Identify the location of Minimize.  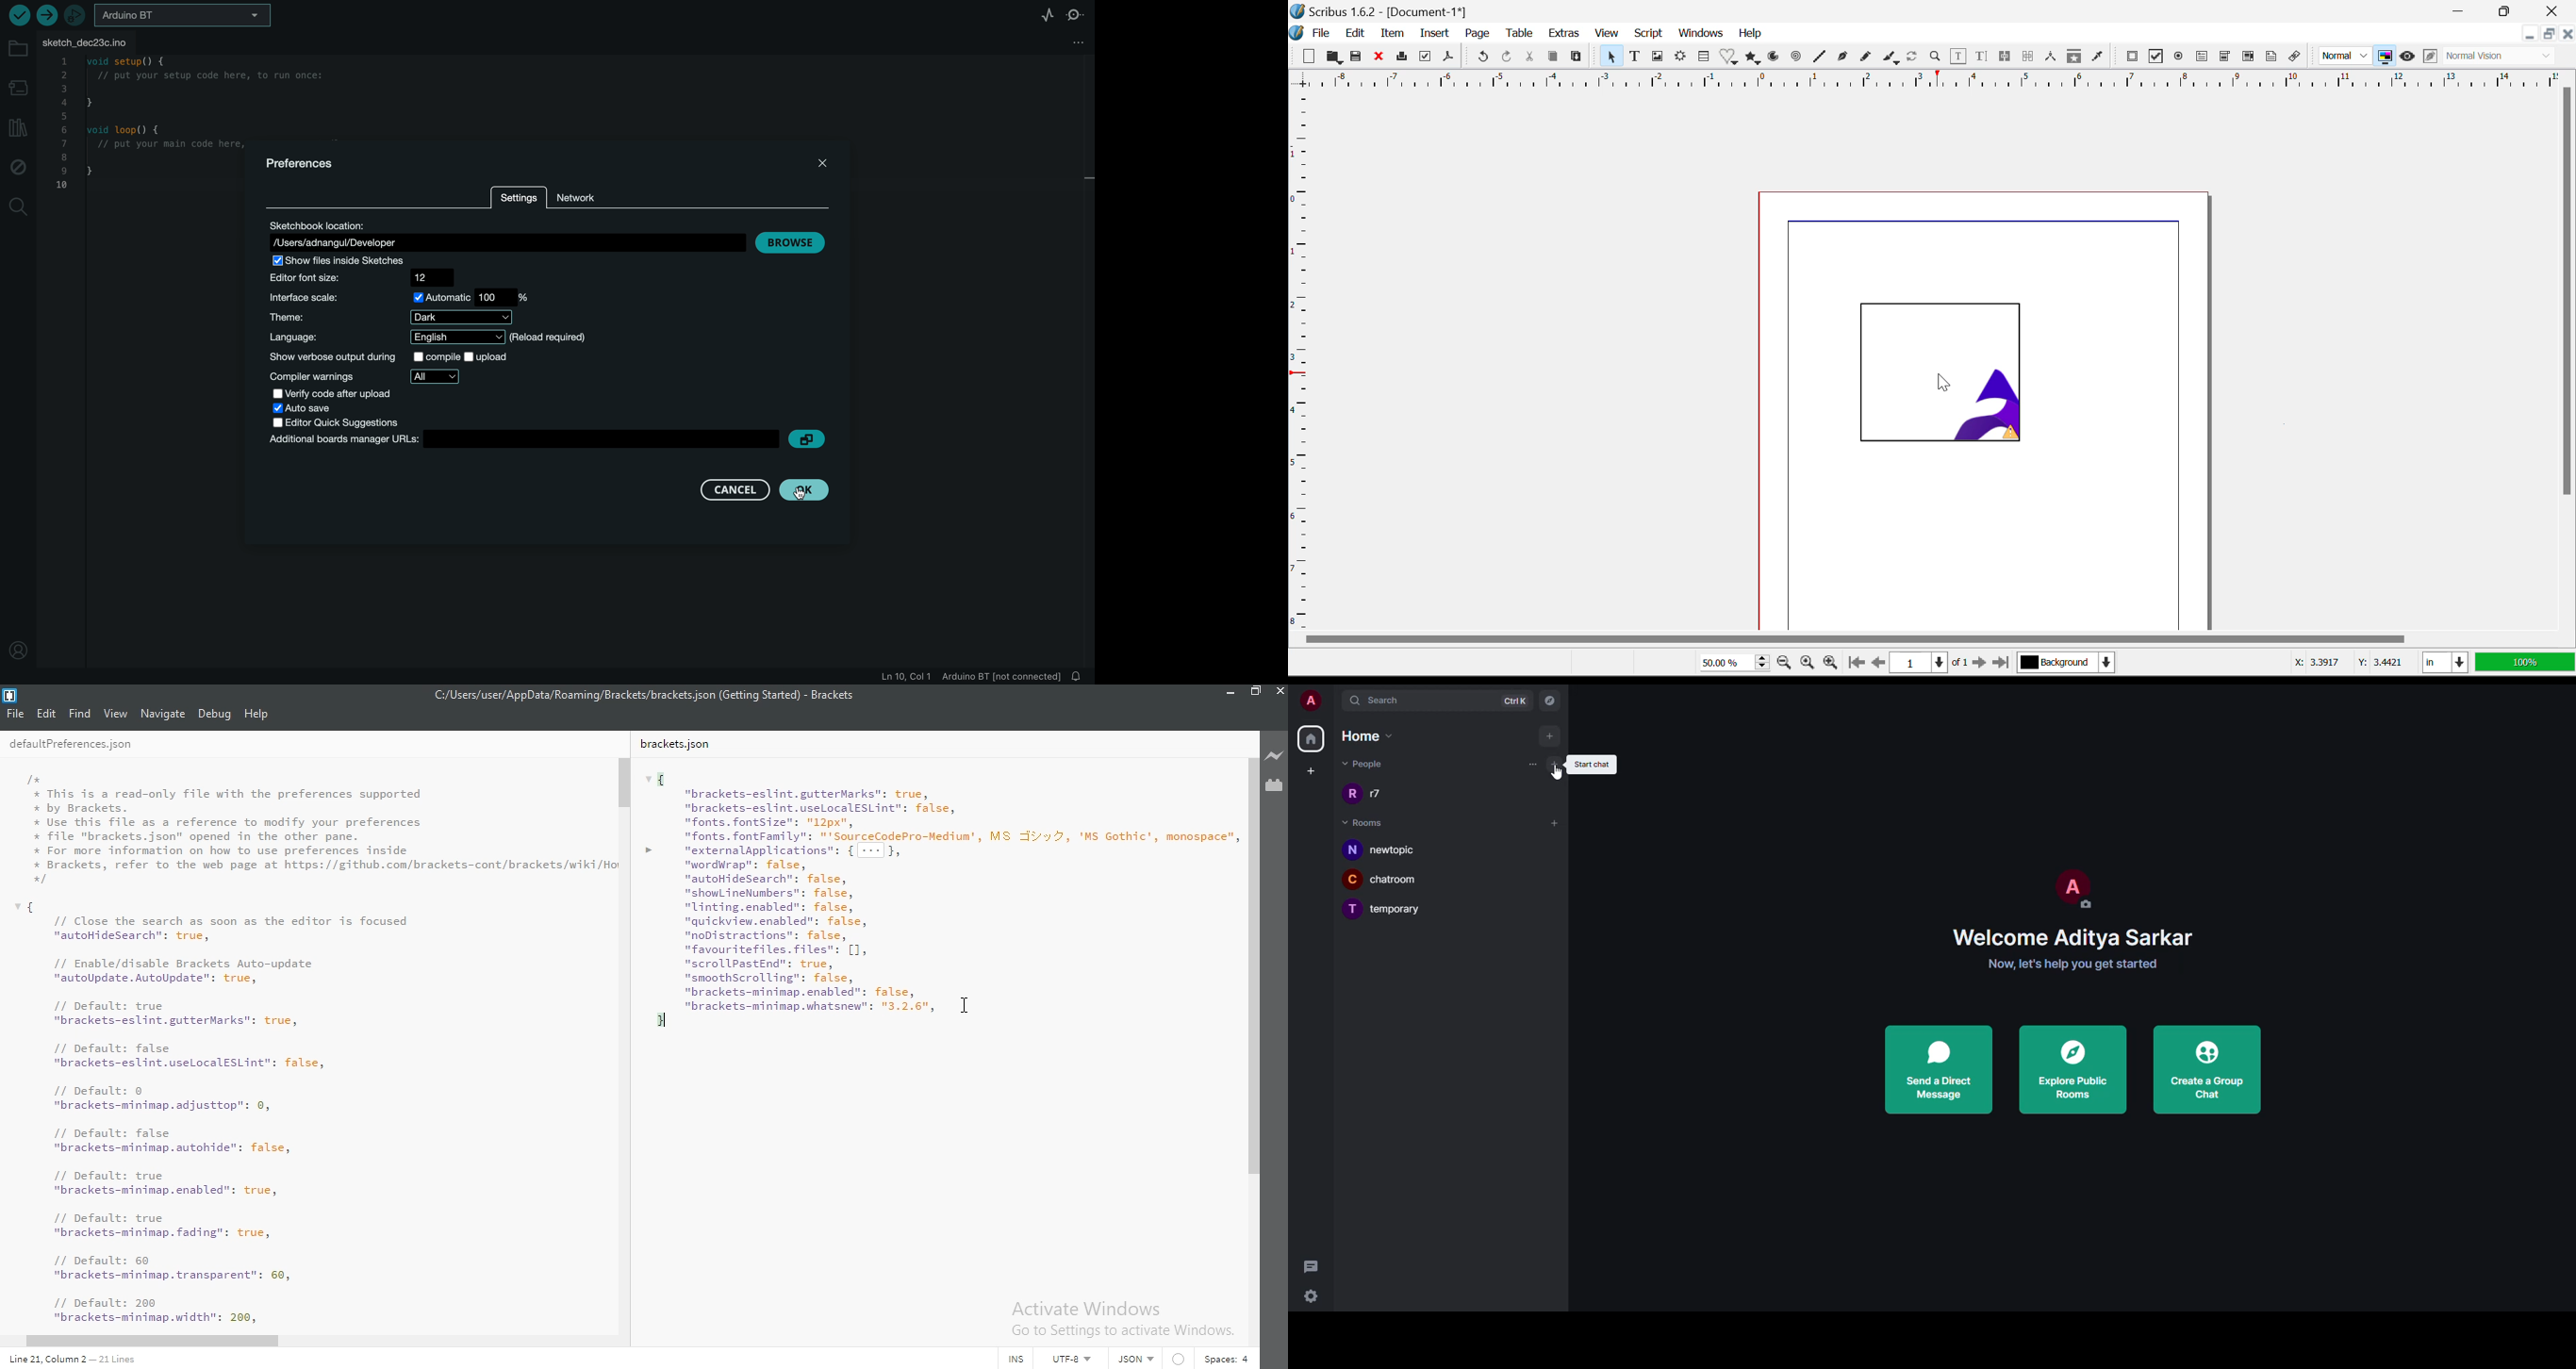
(2551, 34).